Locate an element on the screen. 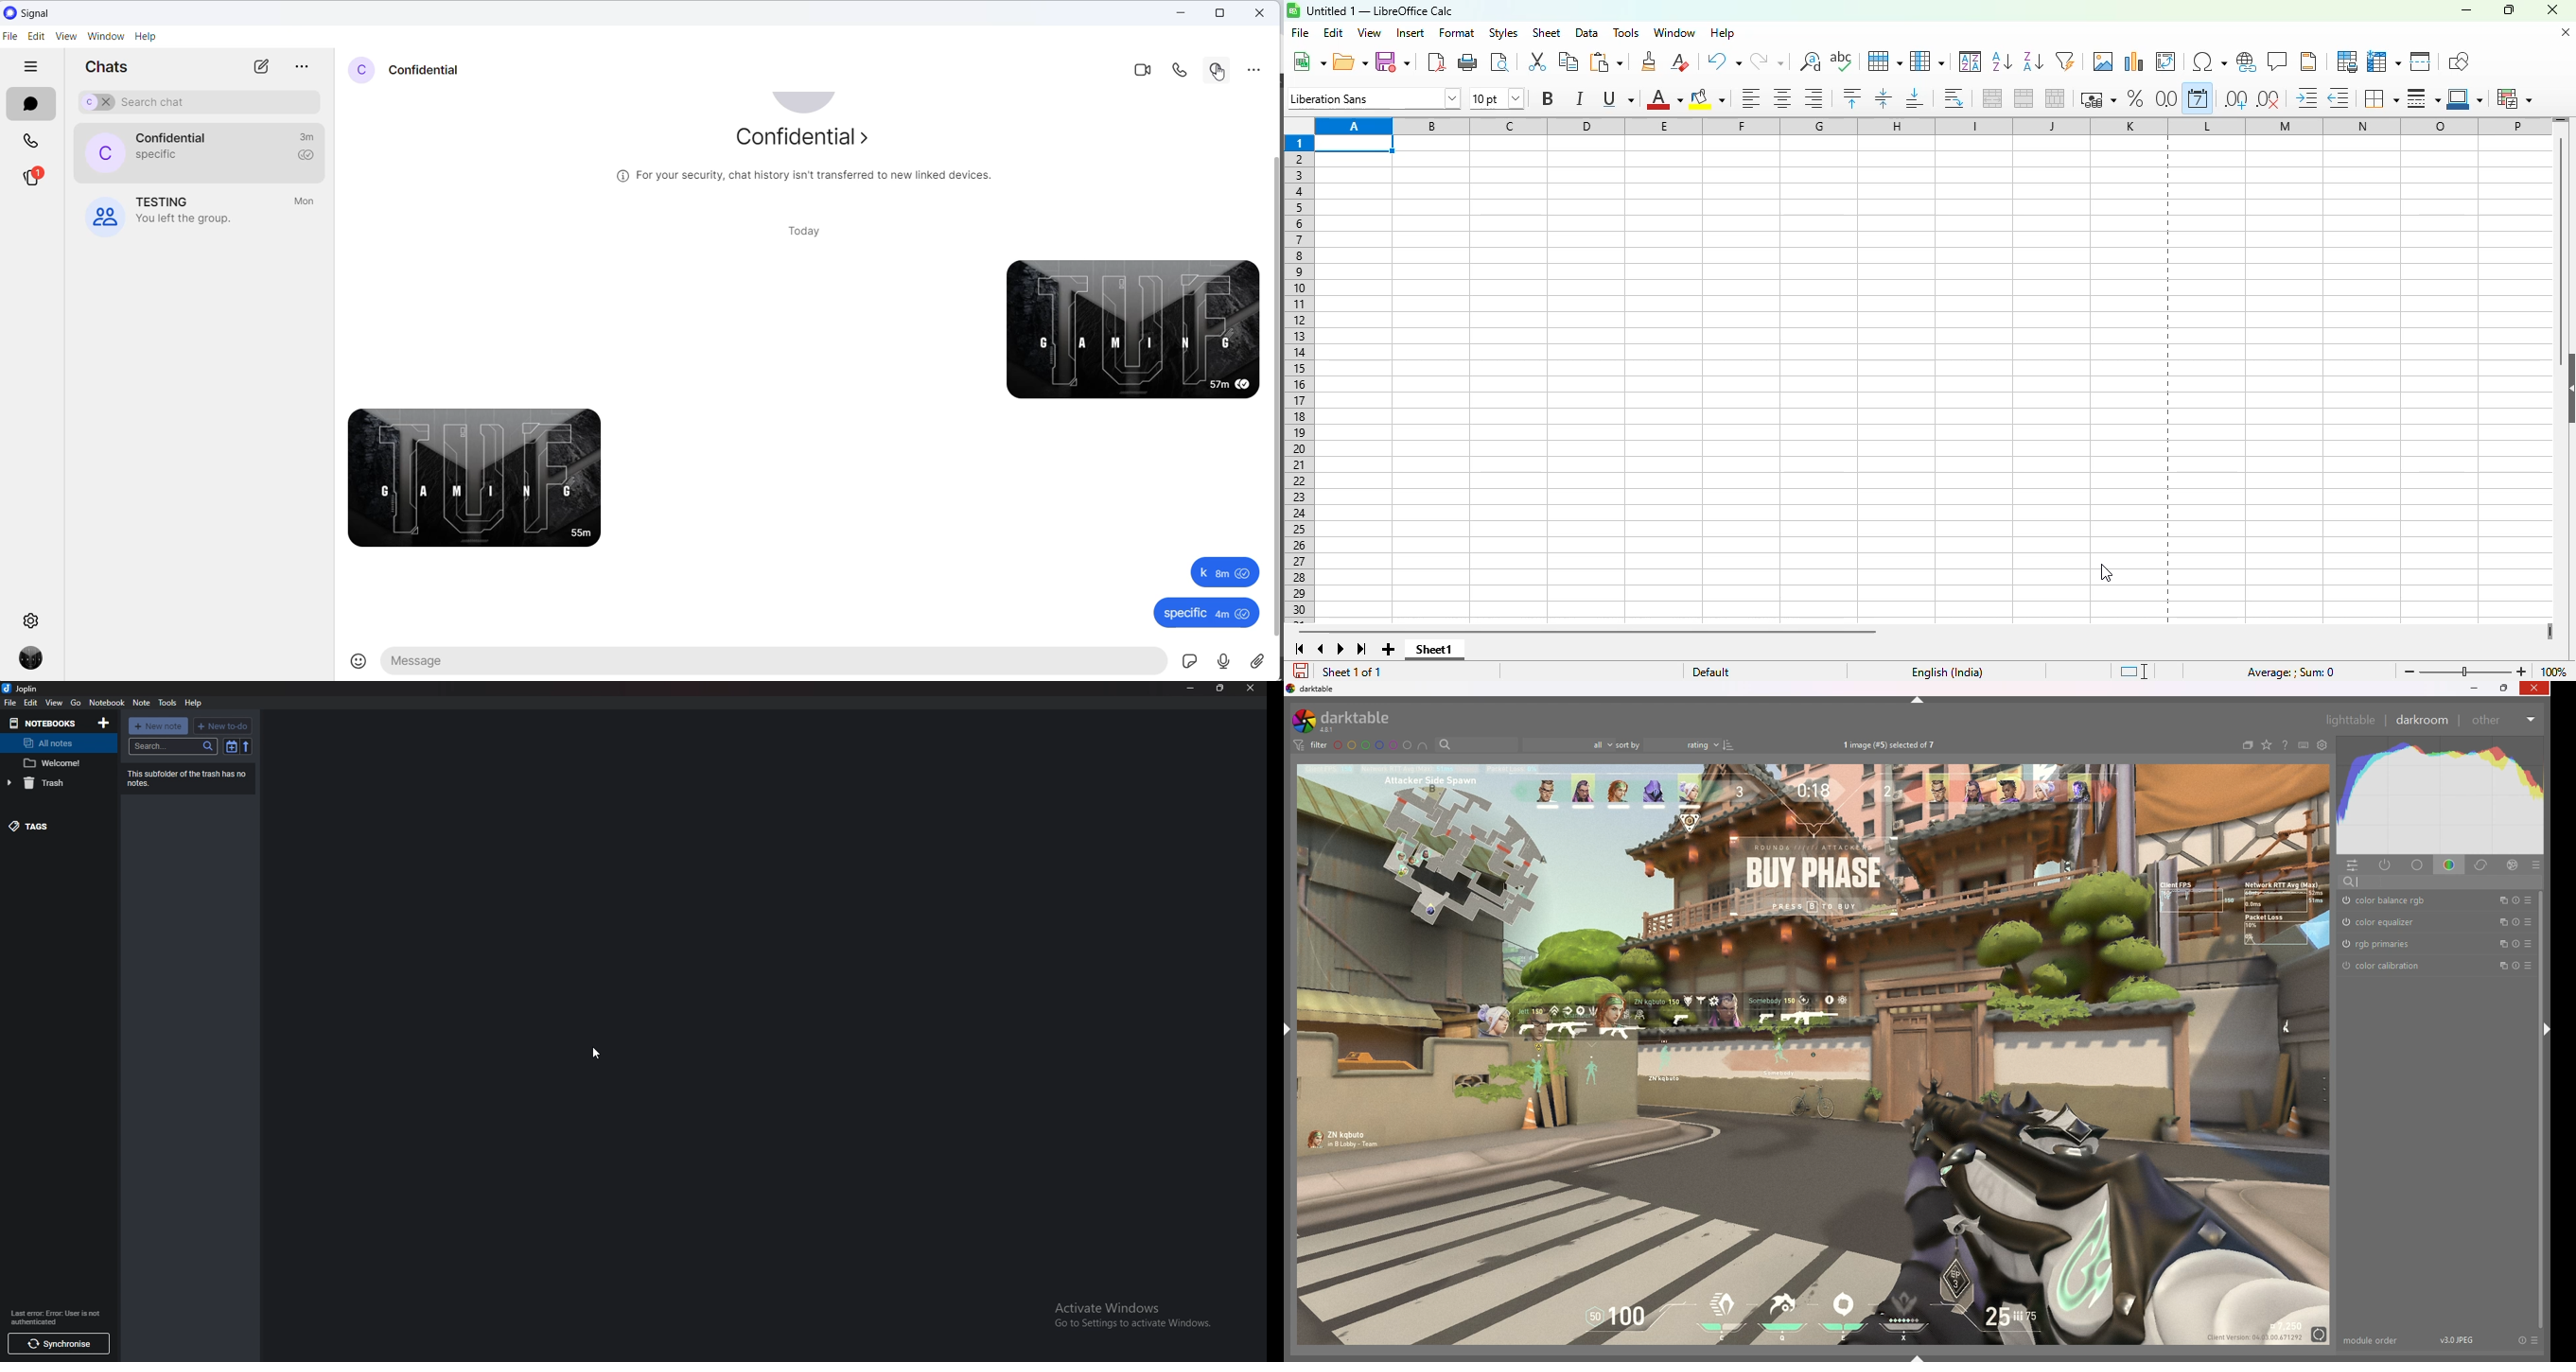  align top is located at coordinates (1851, 98).